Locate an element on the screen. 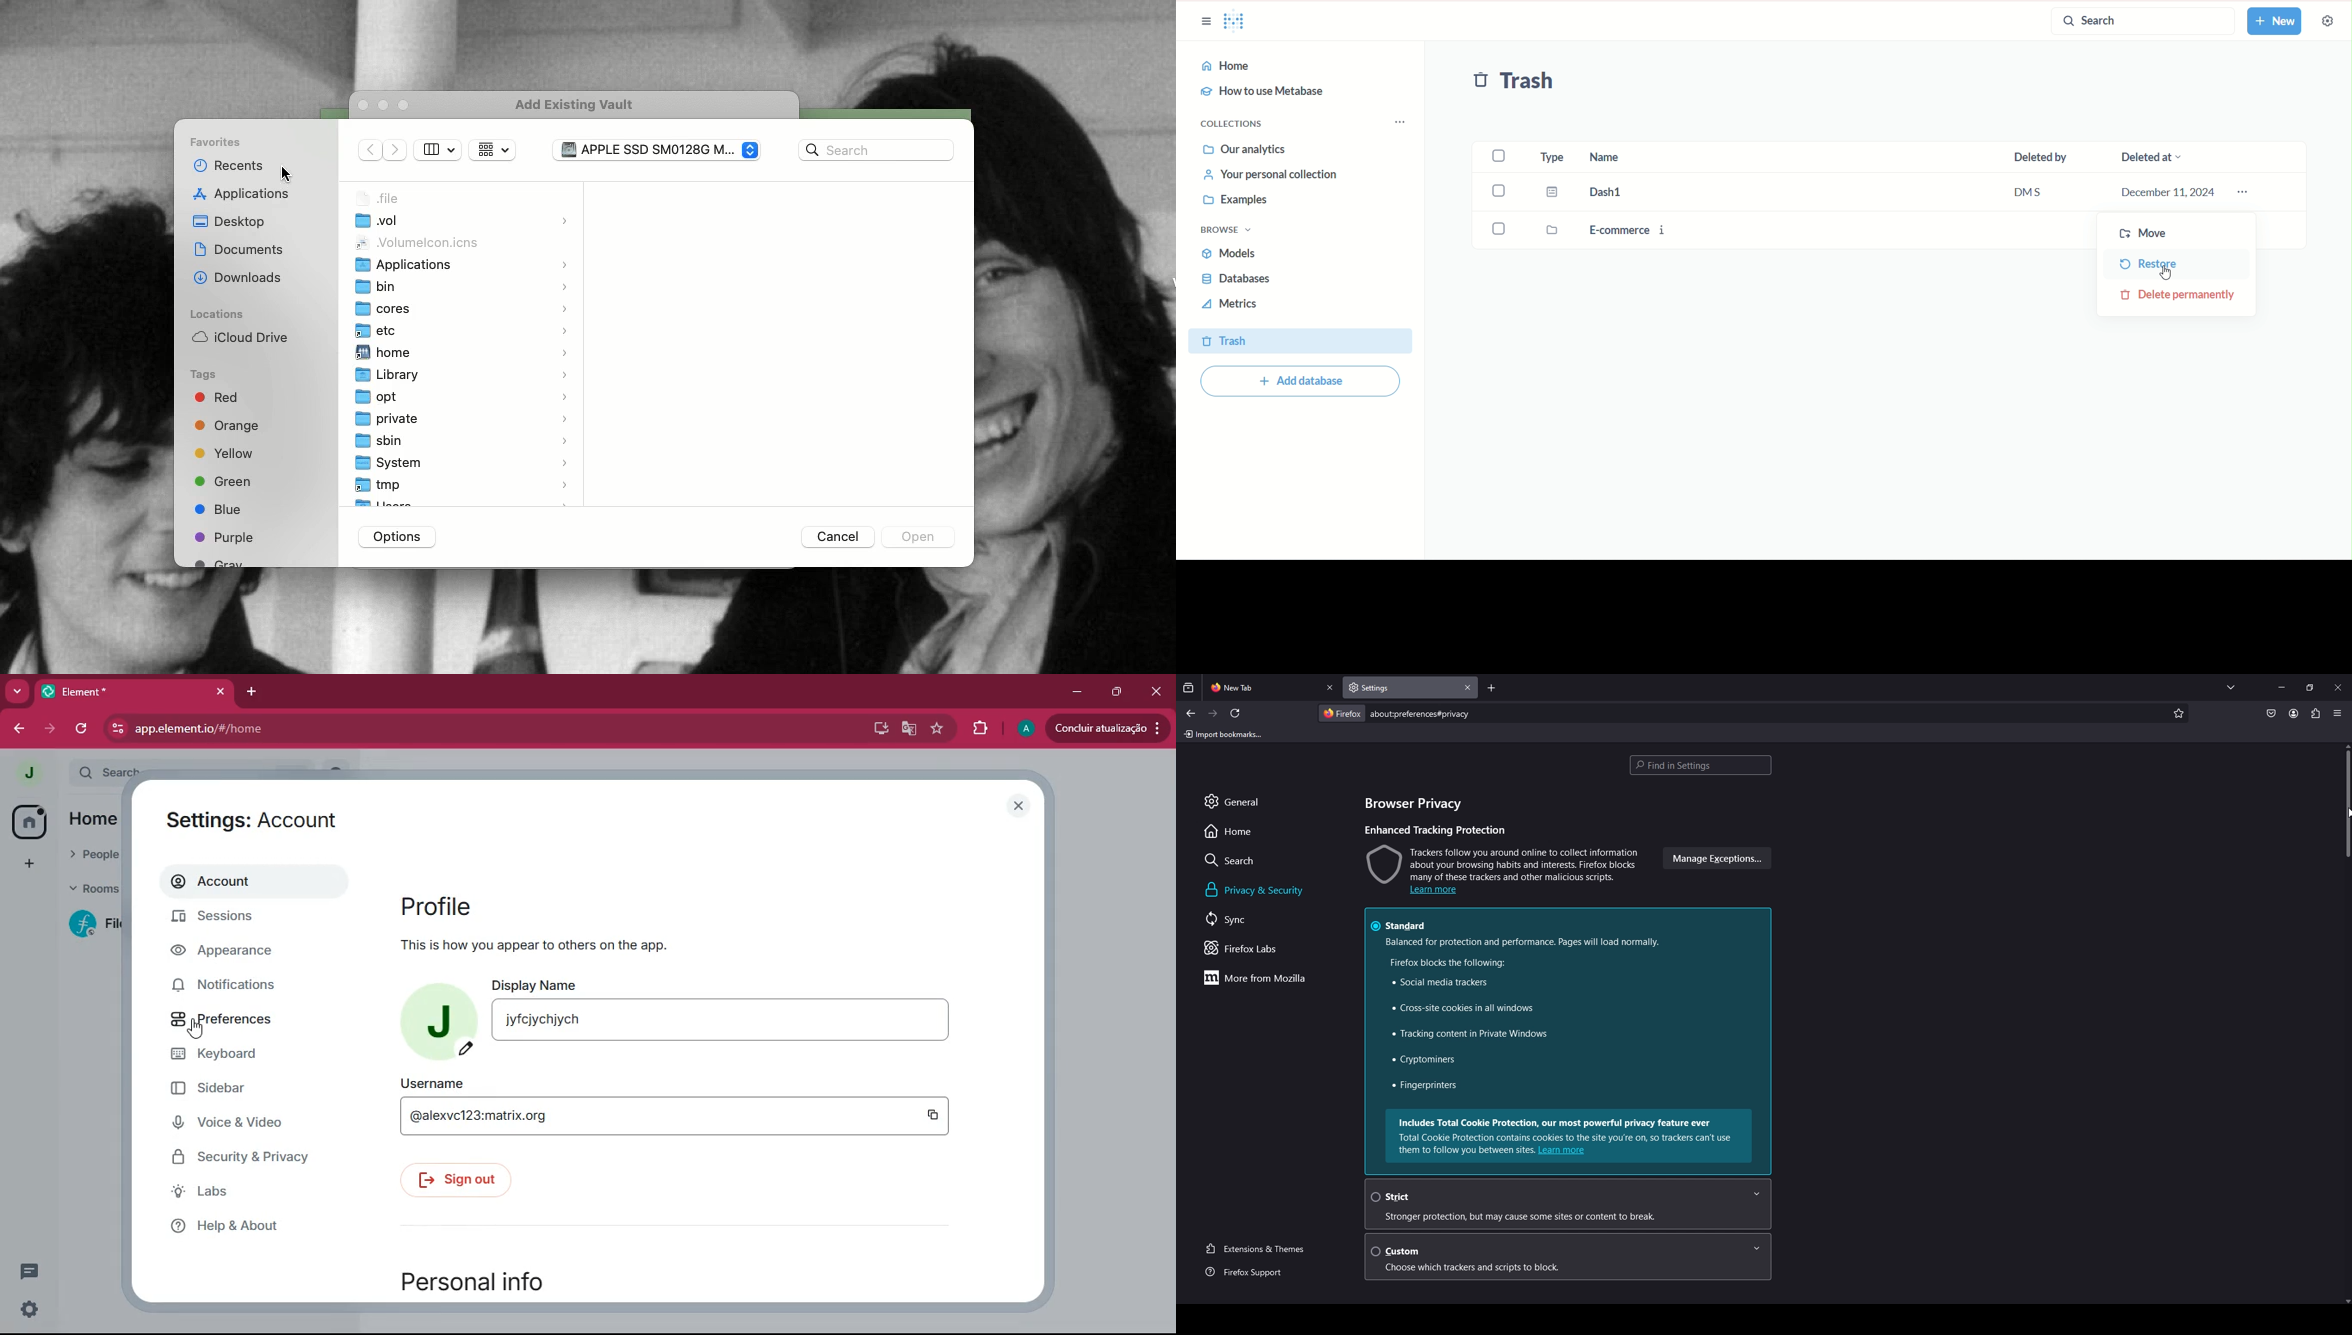  move is located at coordinates (2142, 235).